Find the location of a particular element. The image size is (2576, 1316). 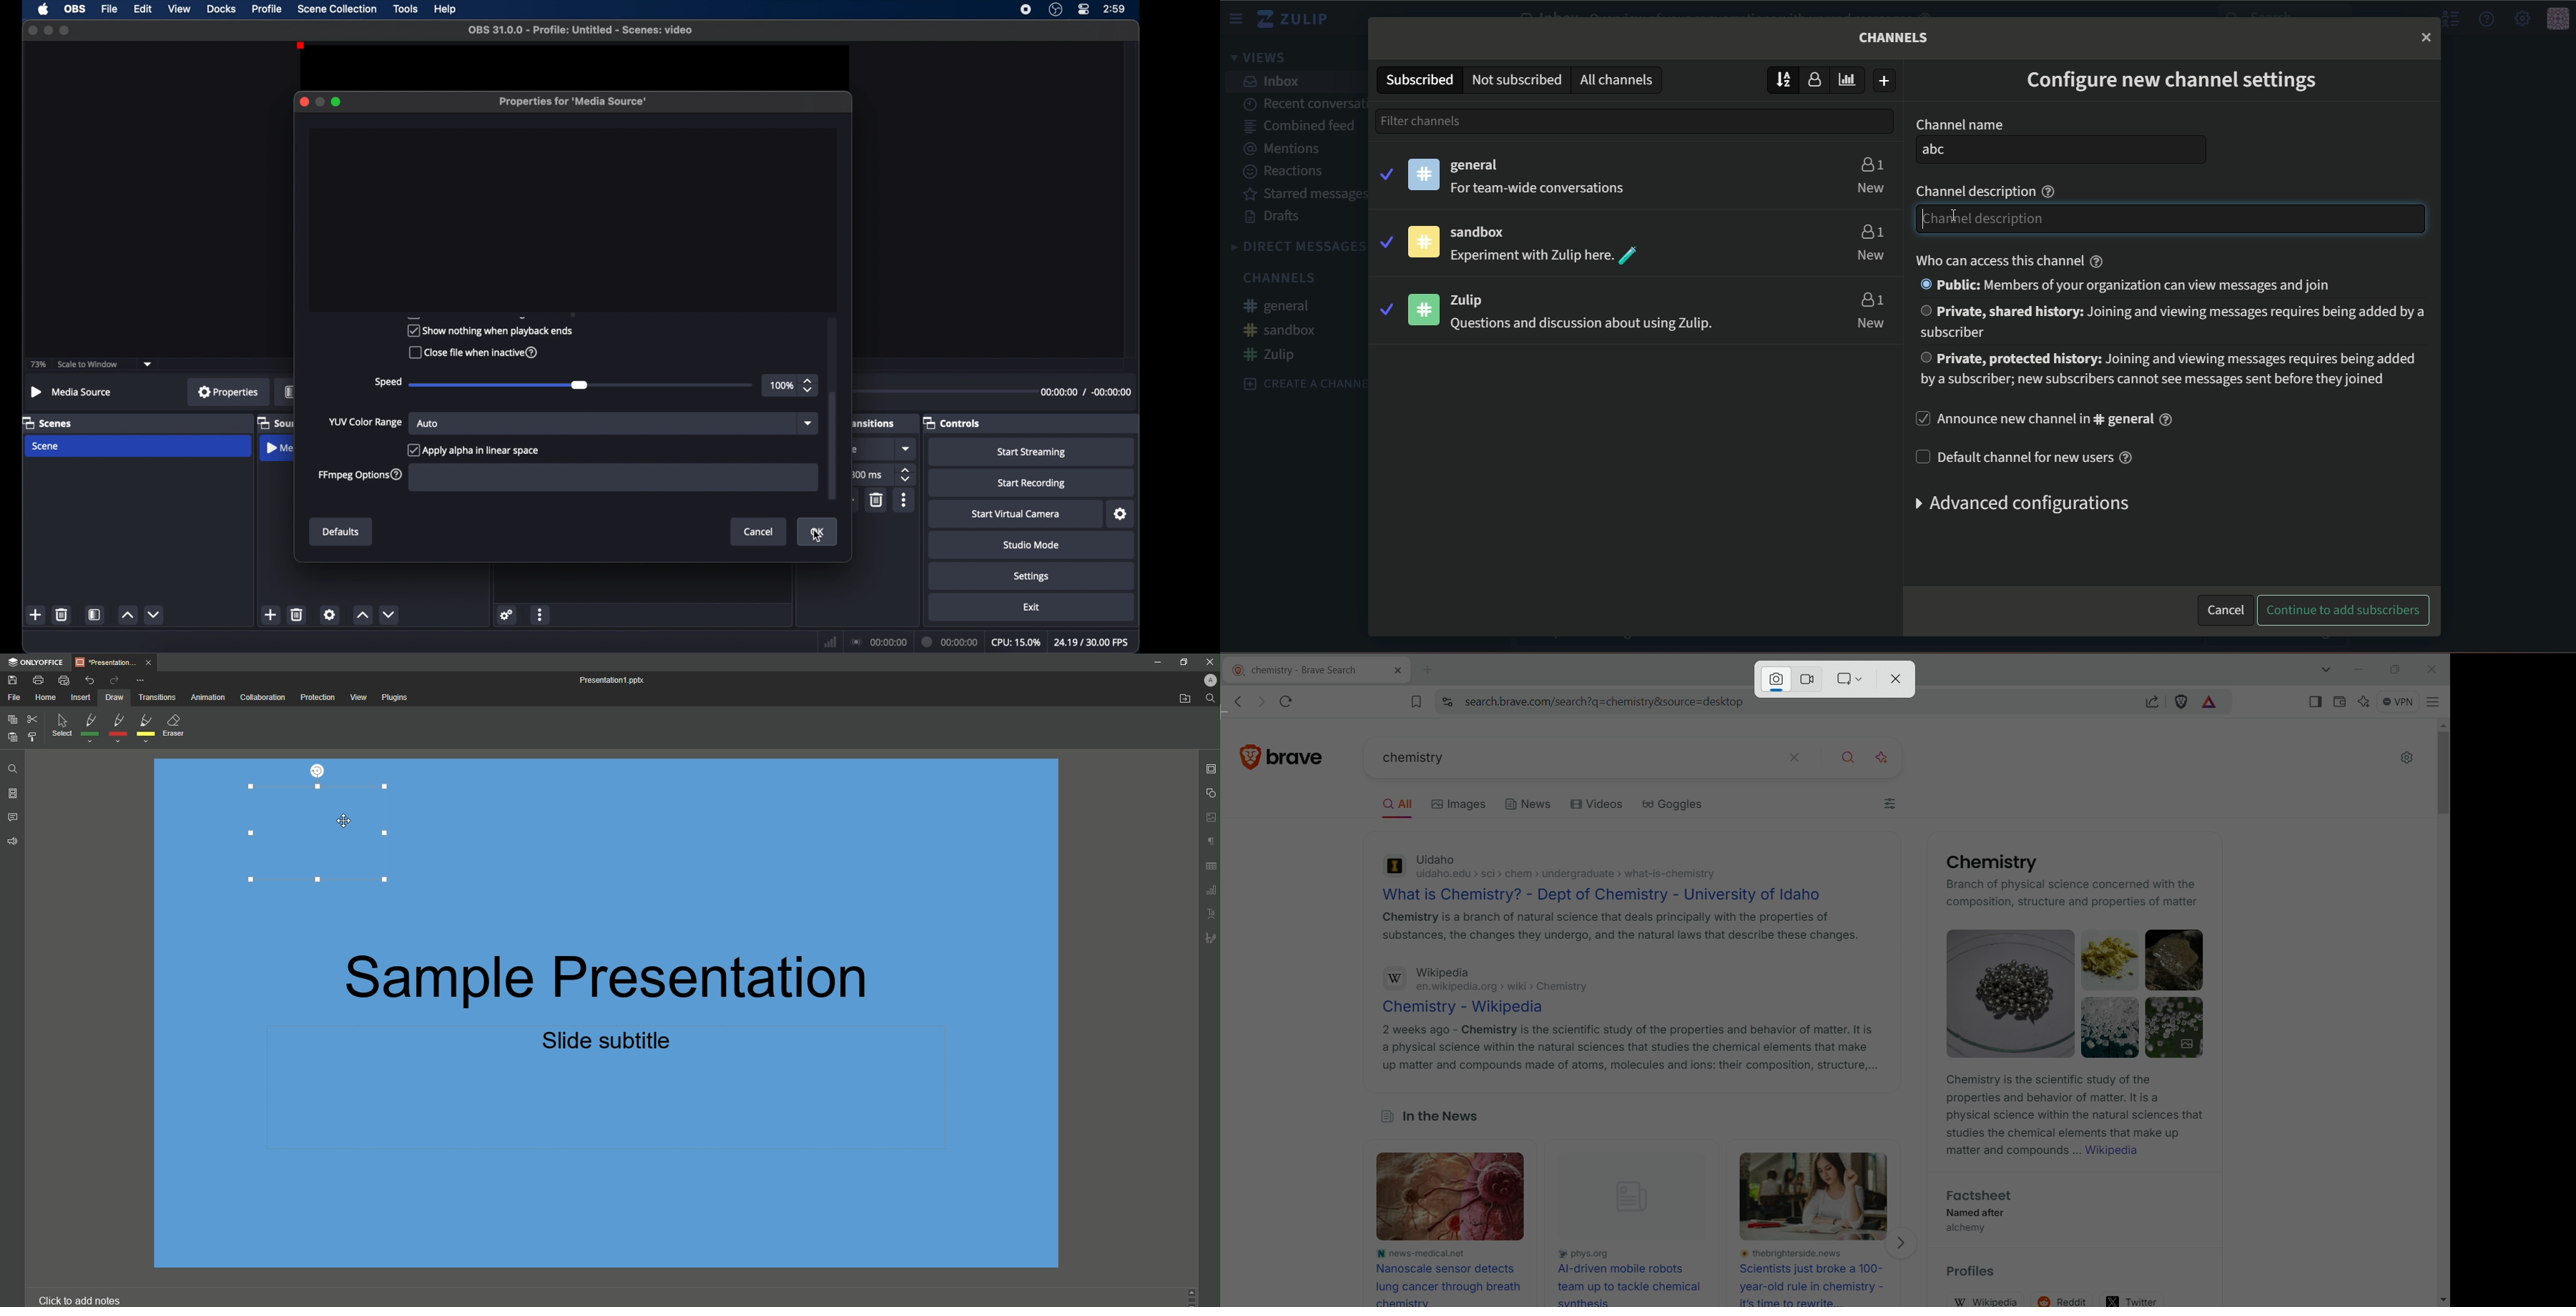

increment is located at coordinates (128, 615).